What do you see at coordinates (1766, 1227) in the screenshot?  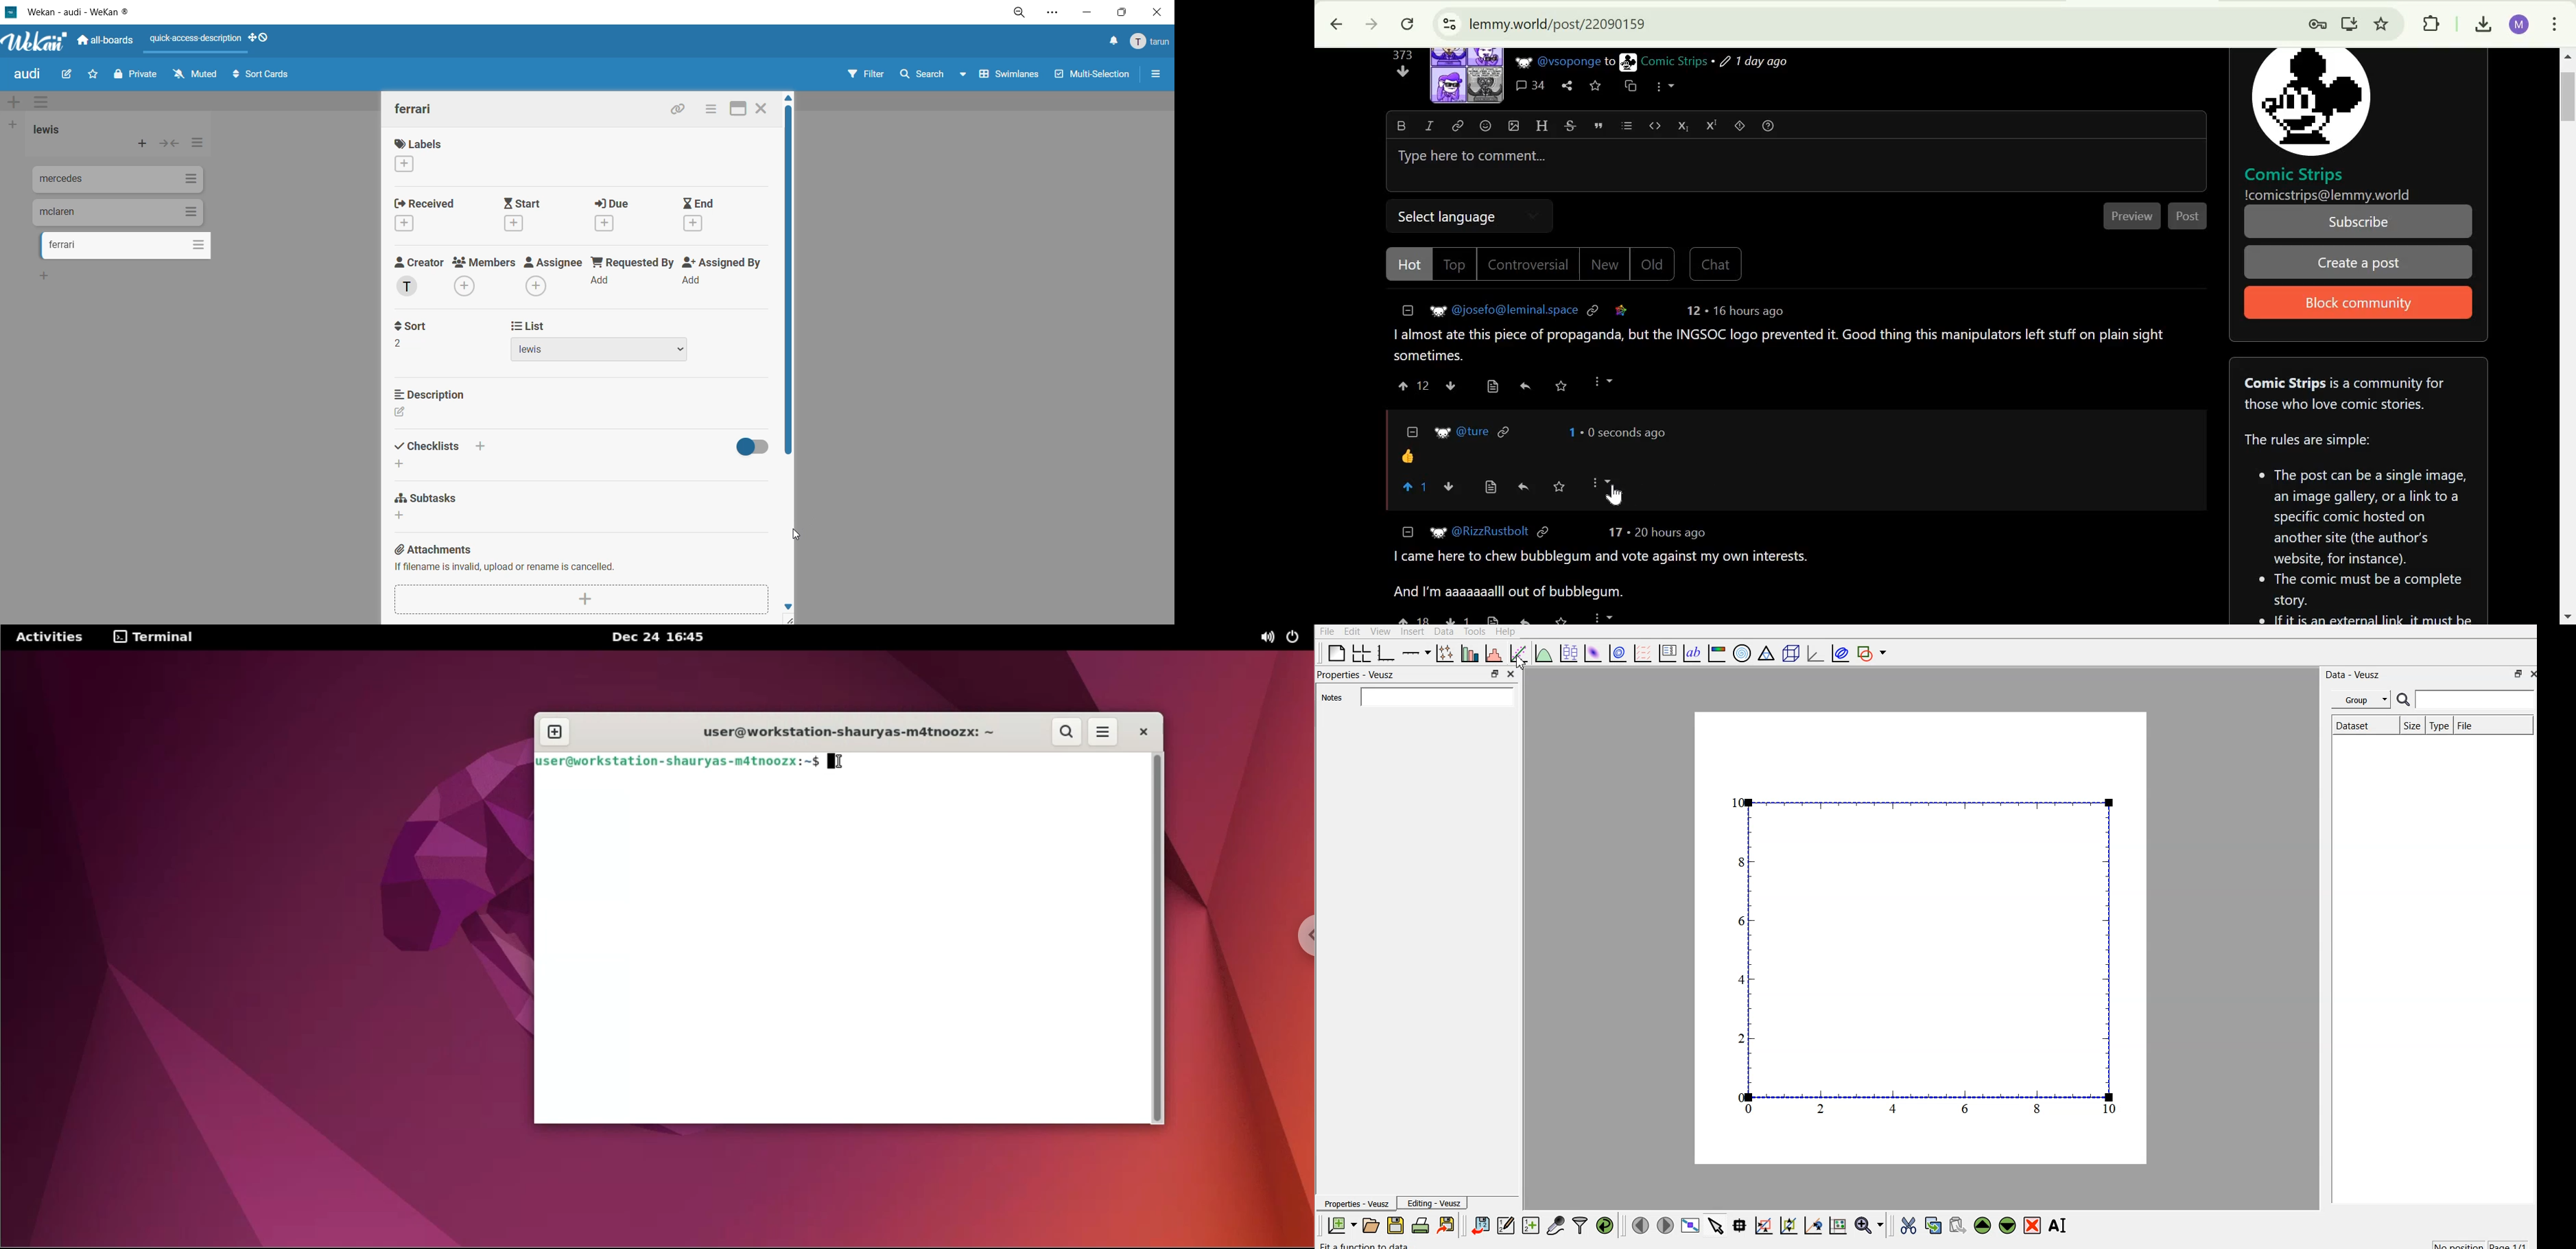 I see `click or draw a rectangle to zoom on graph axes` at bounding box center [1766, 1227].